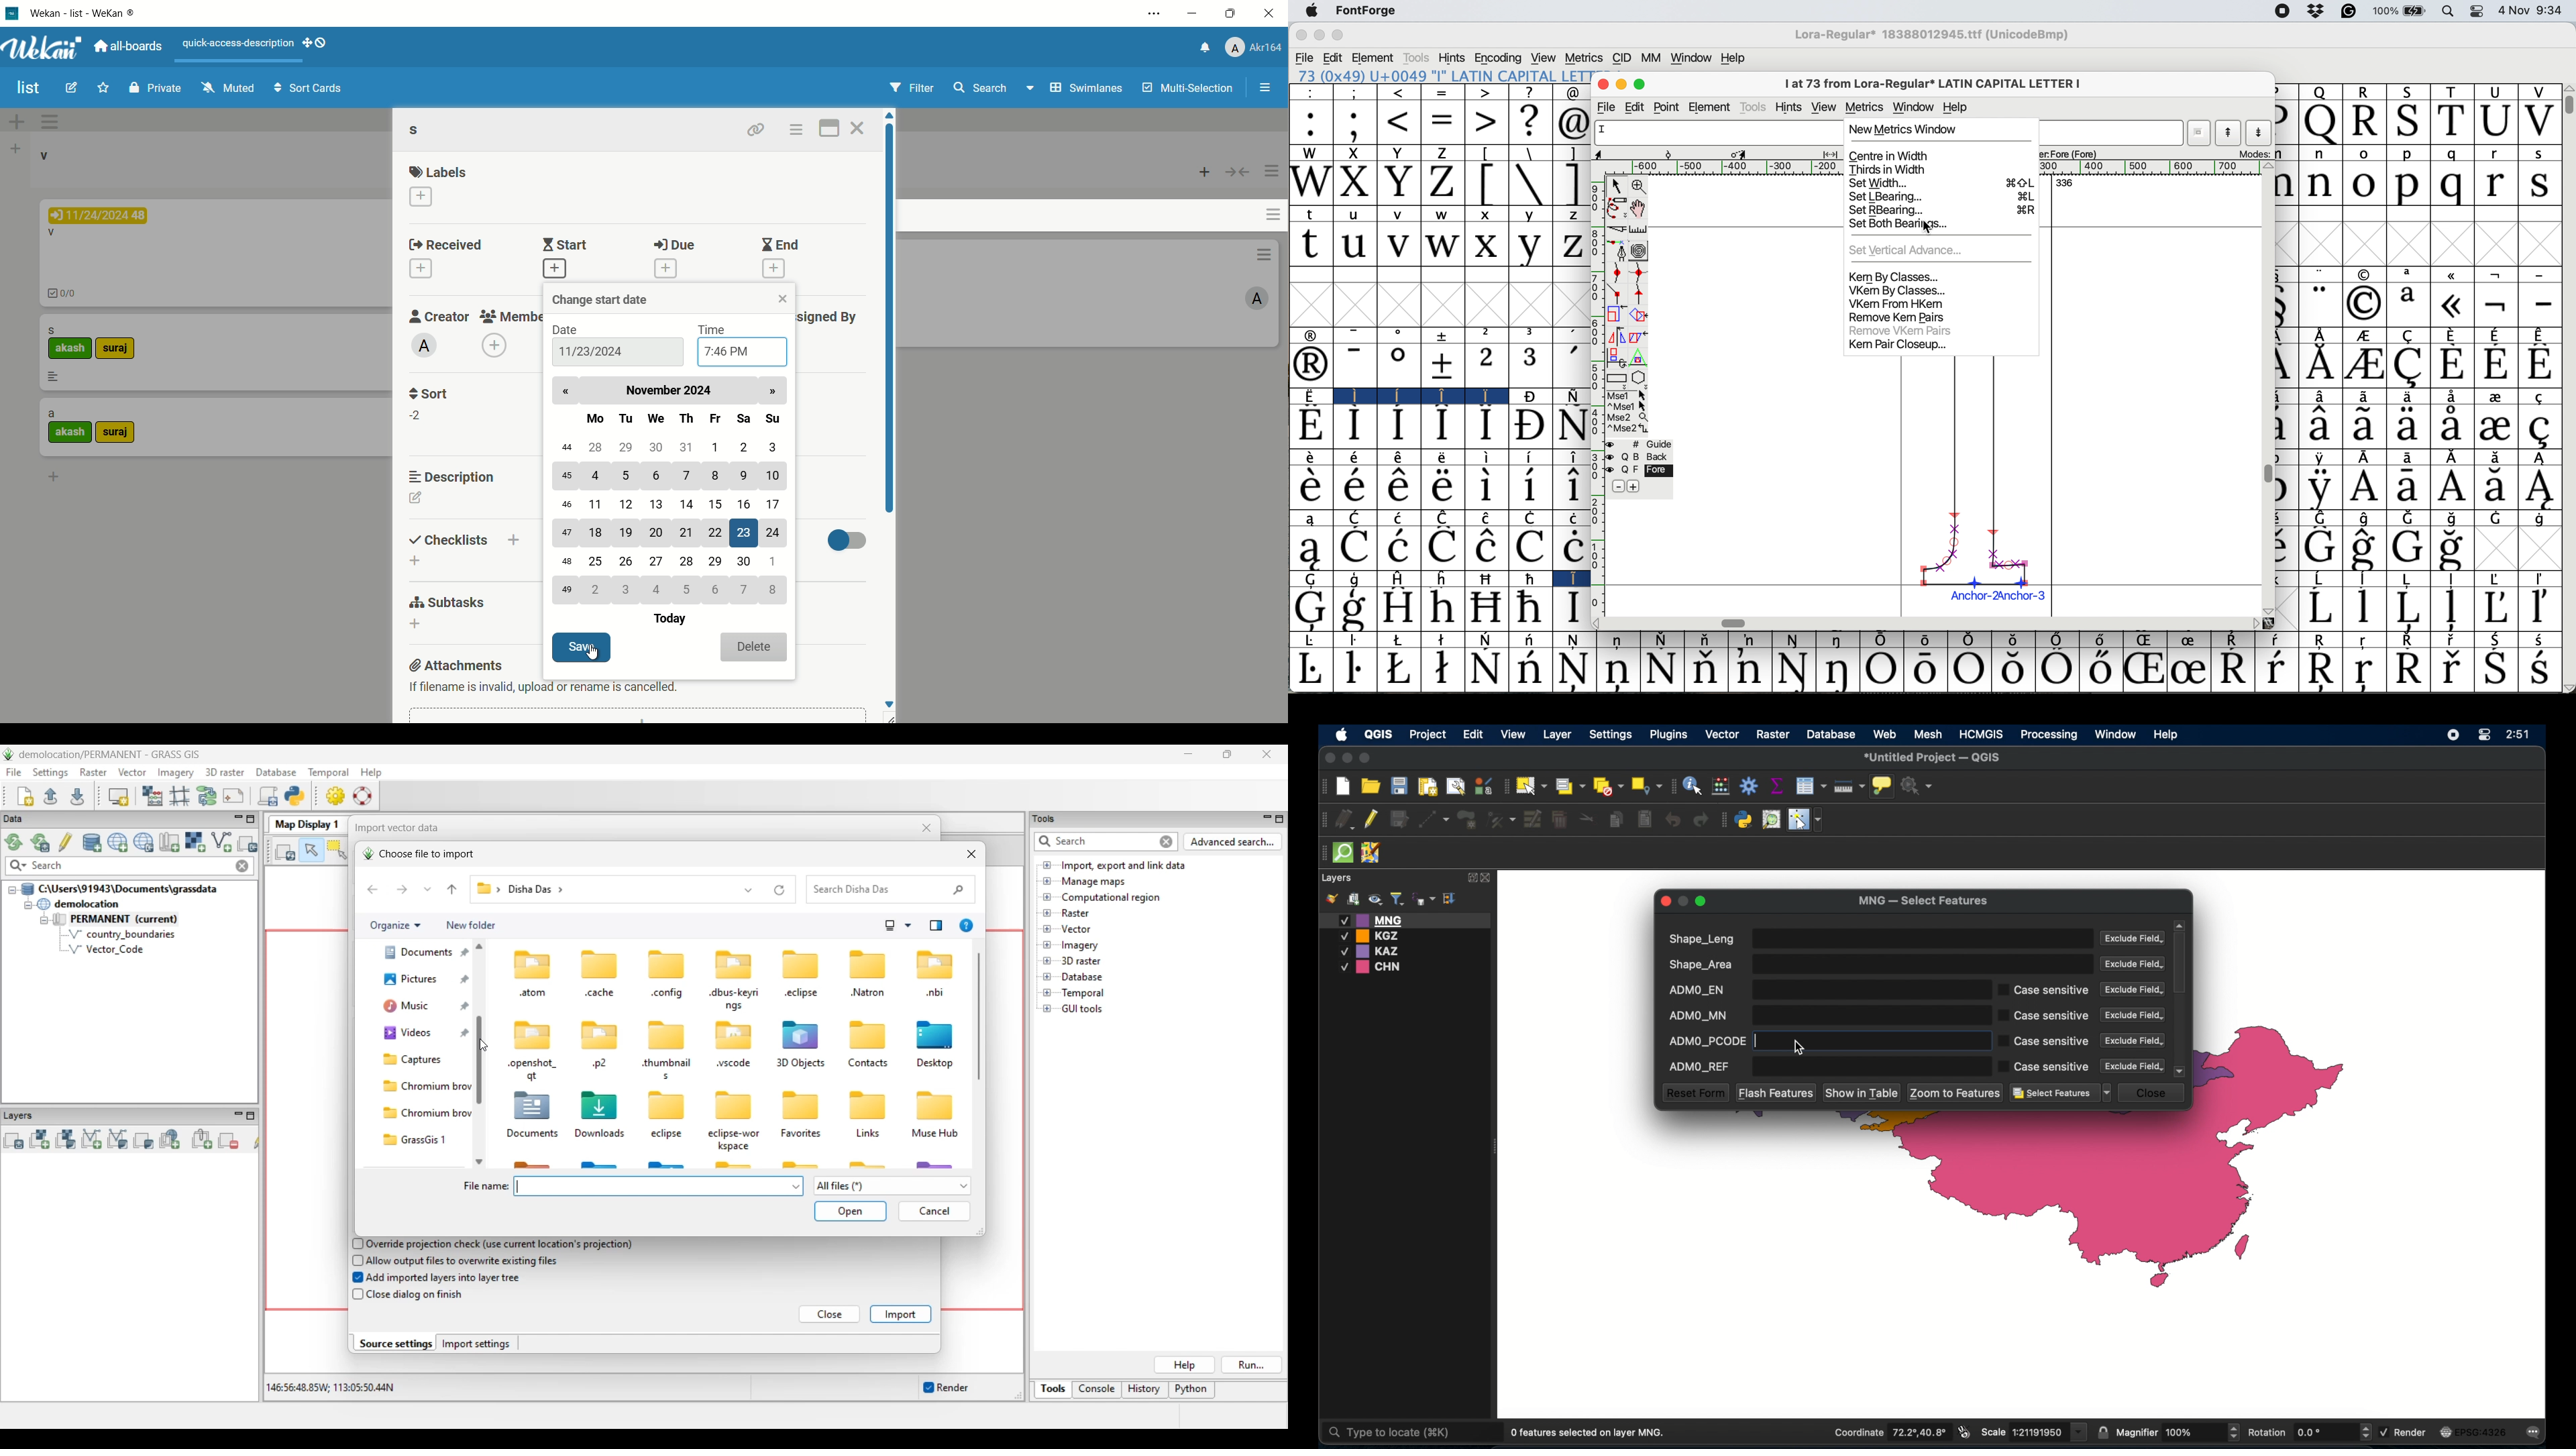 Image resolution: width=2576 pixels, height=1456 pixels. I want to click on >, so click(1486, 121).